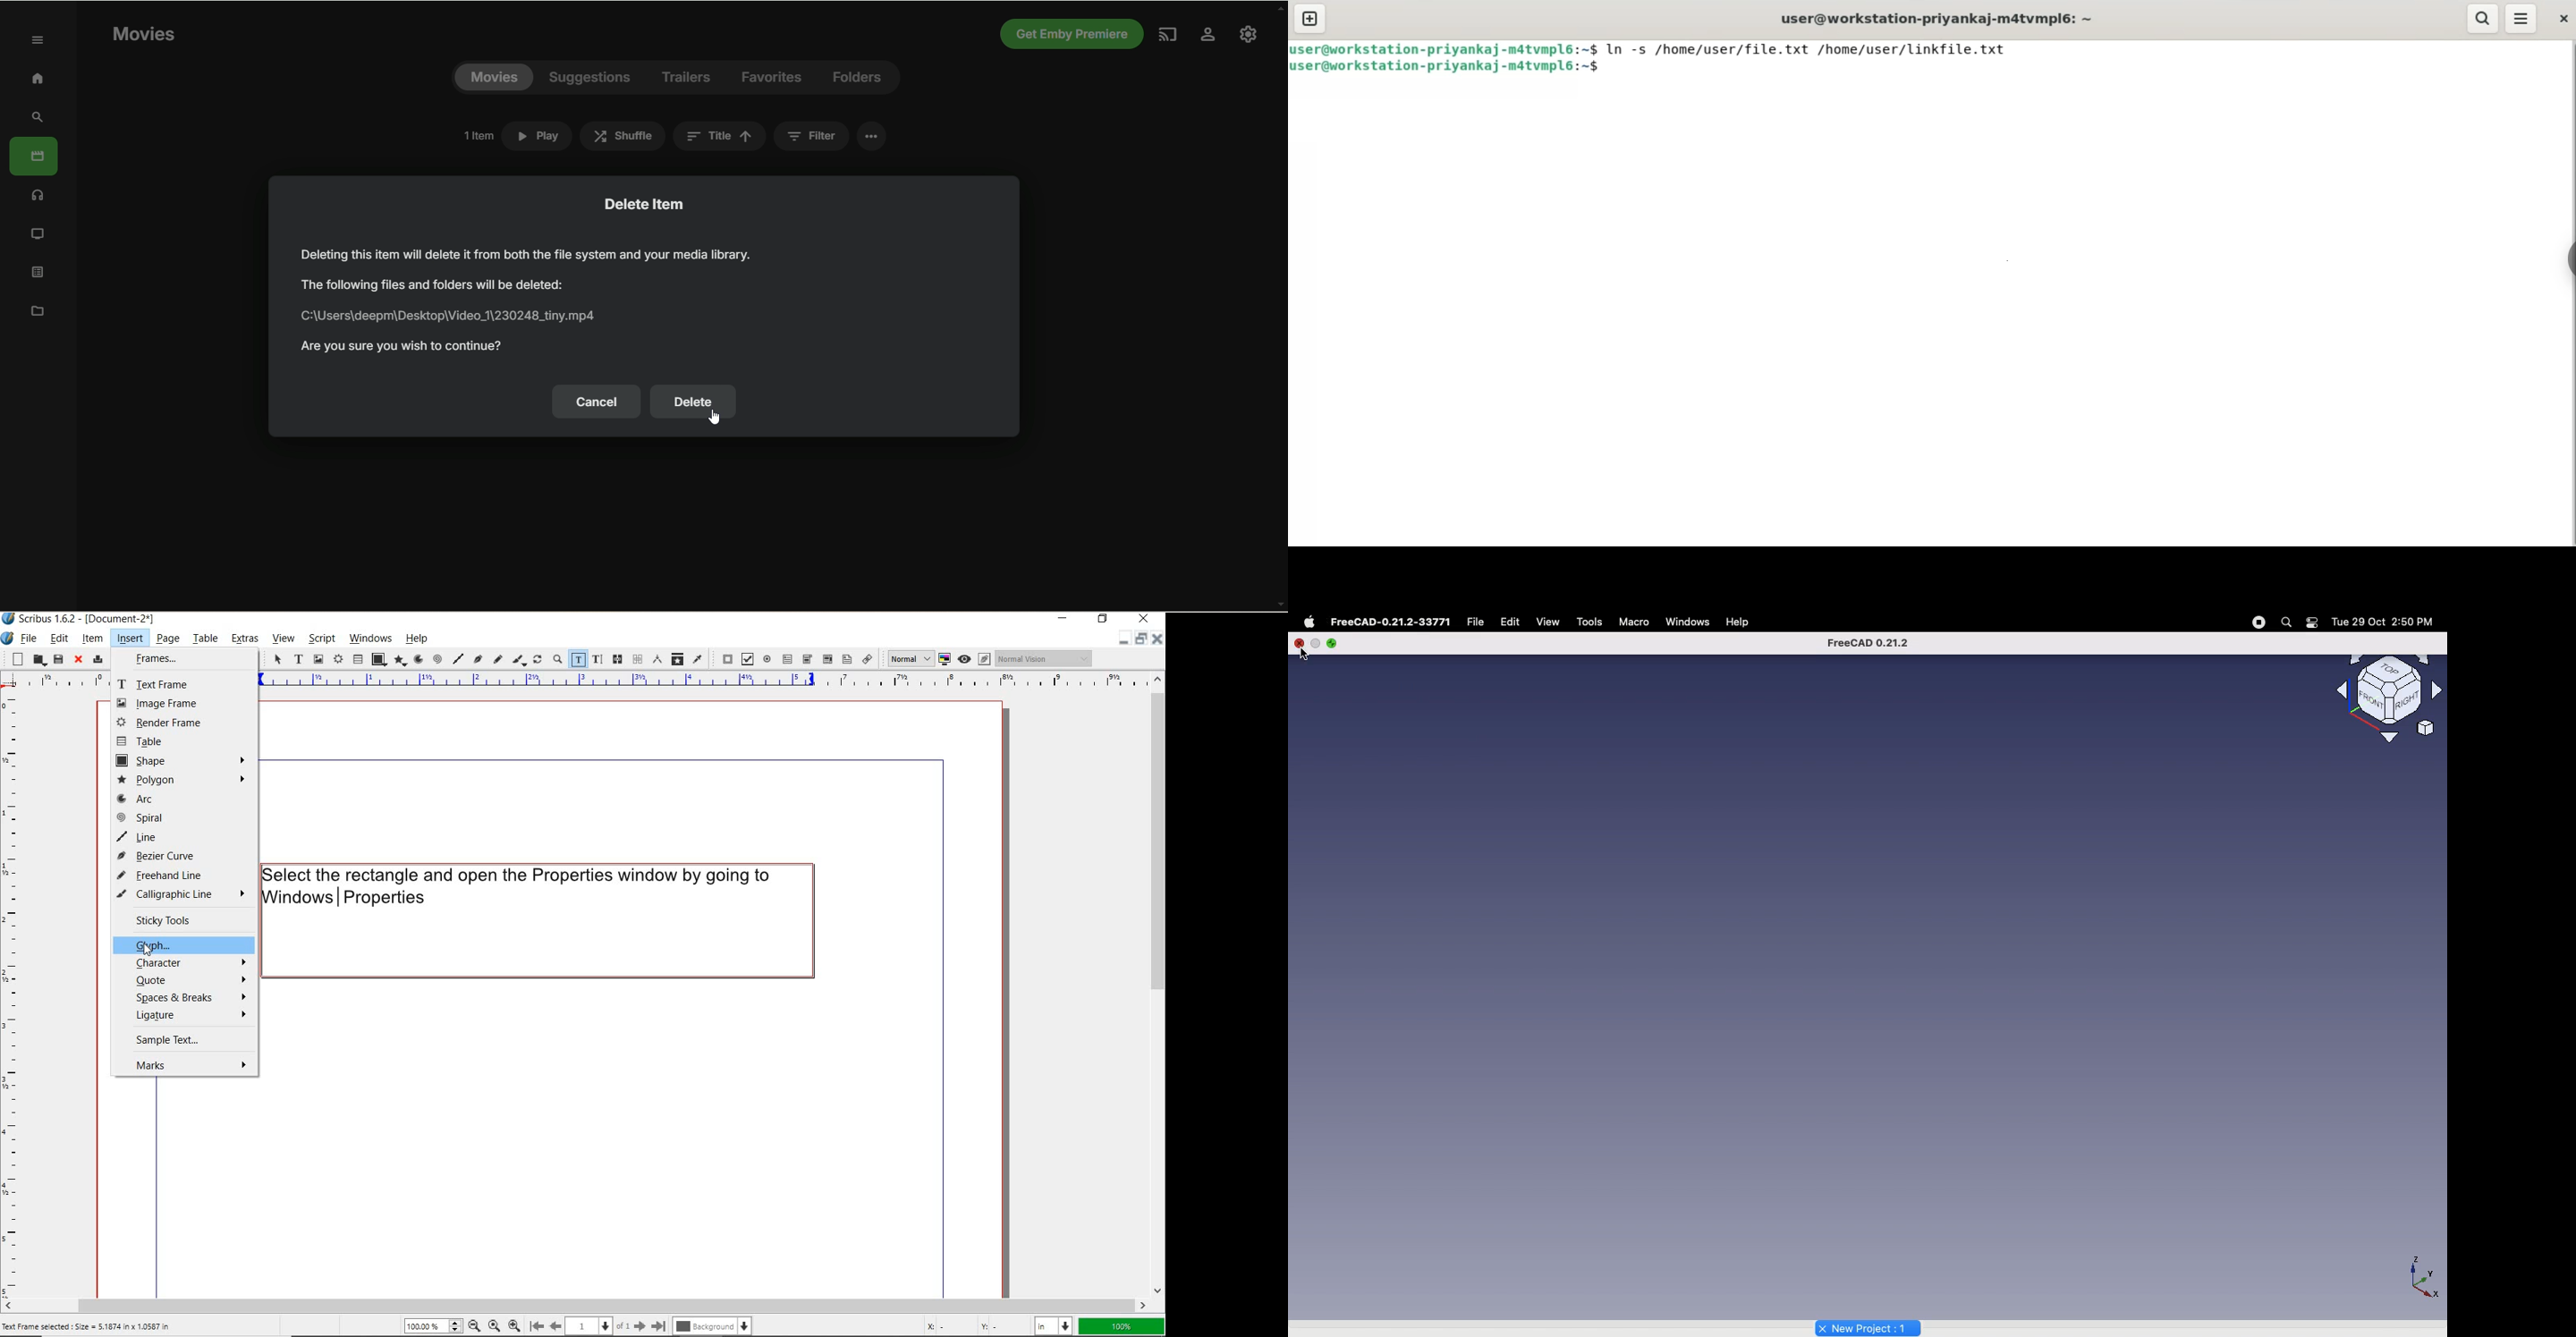  What do you see at coordinates (417, 639) in the screenshot?
I see `help` at bounding box center [417, 639].